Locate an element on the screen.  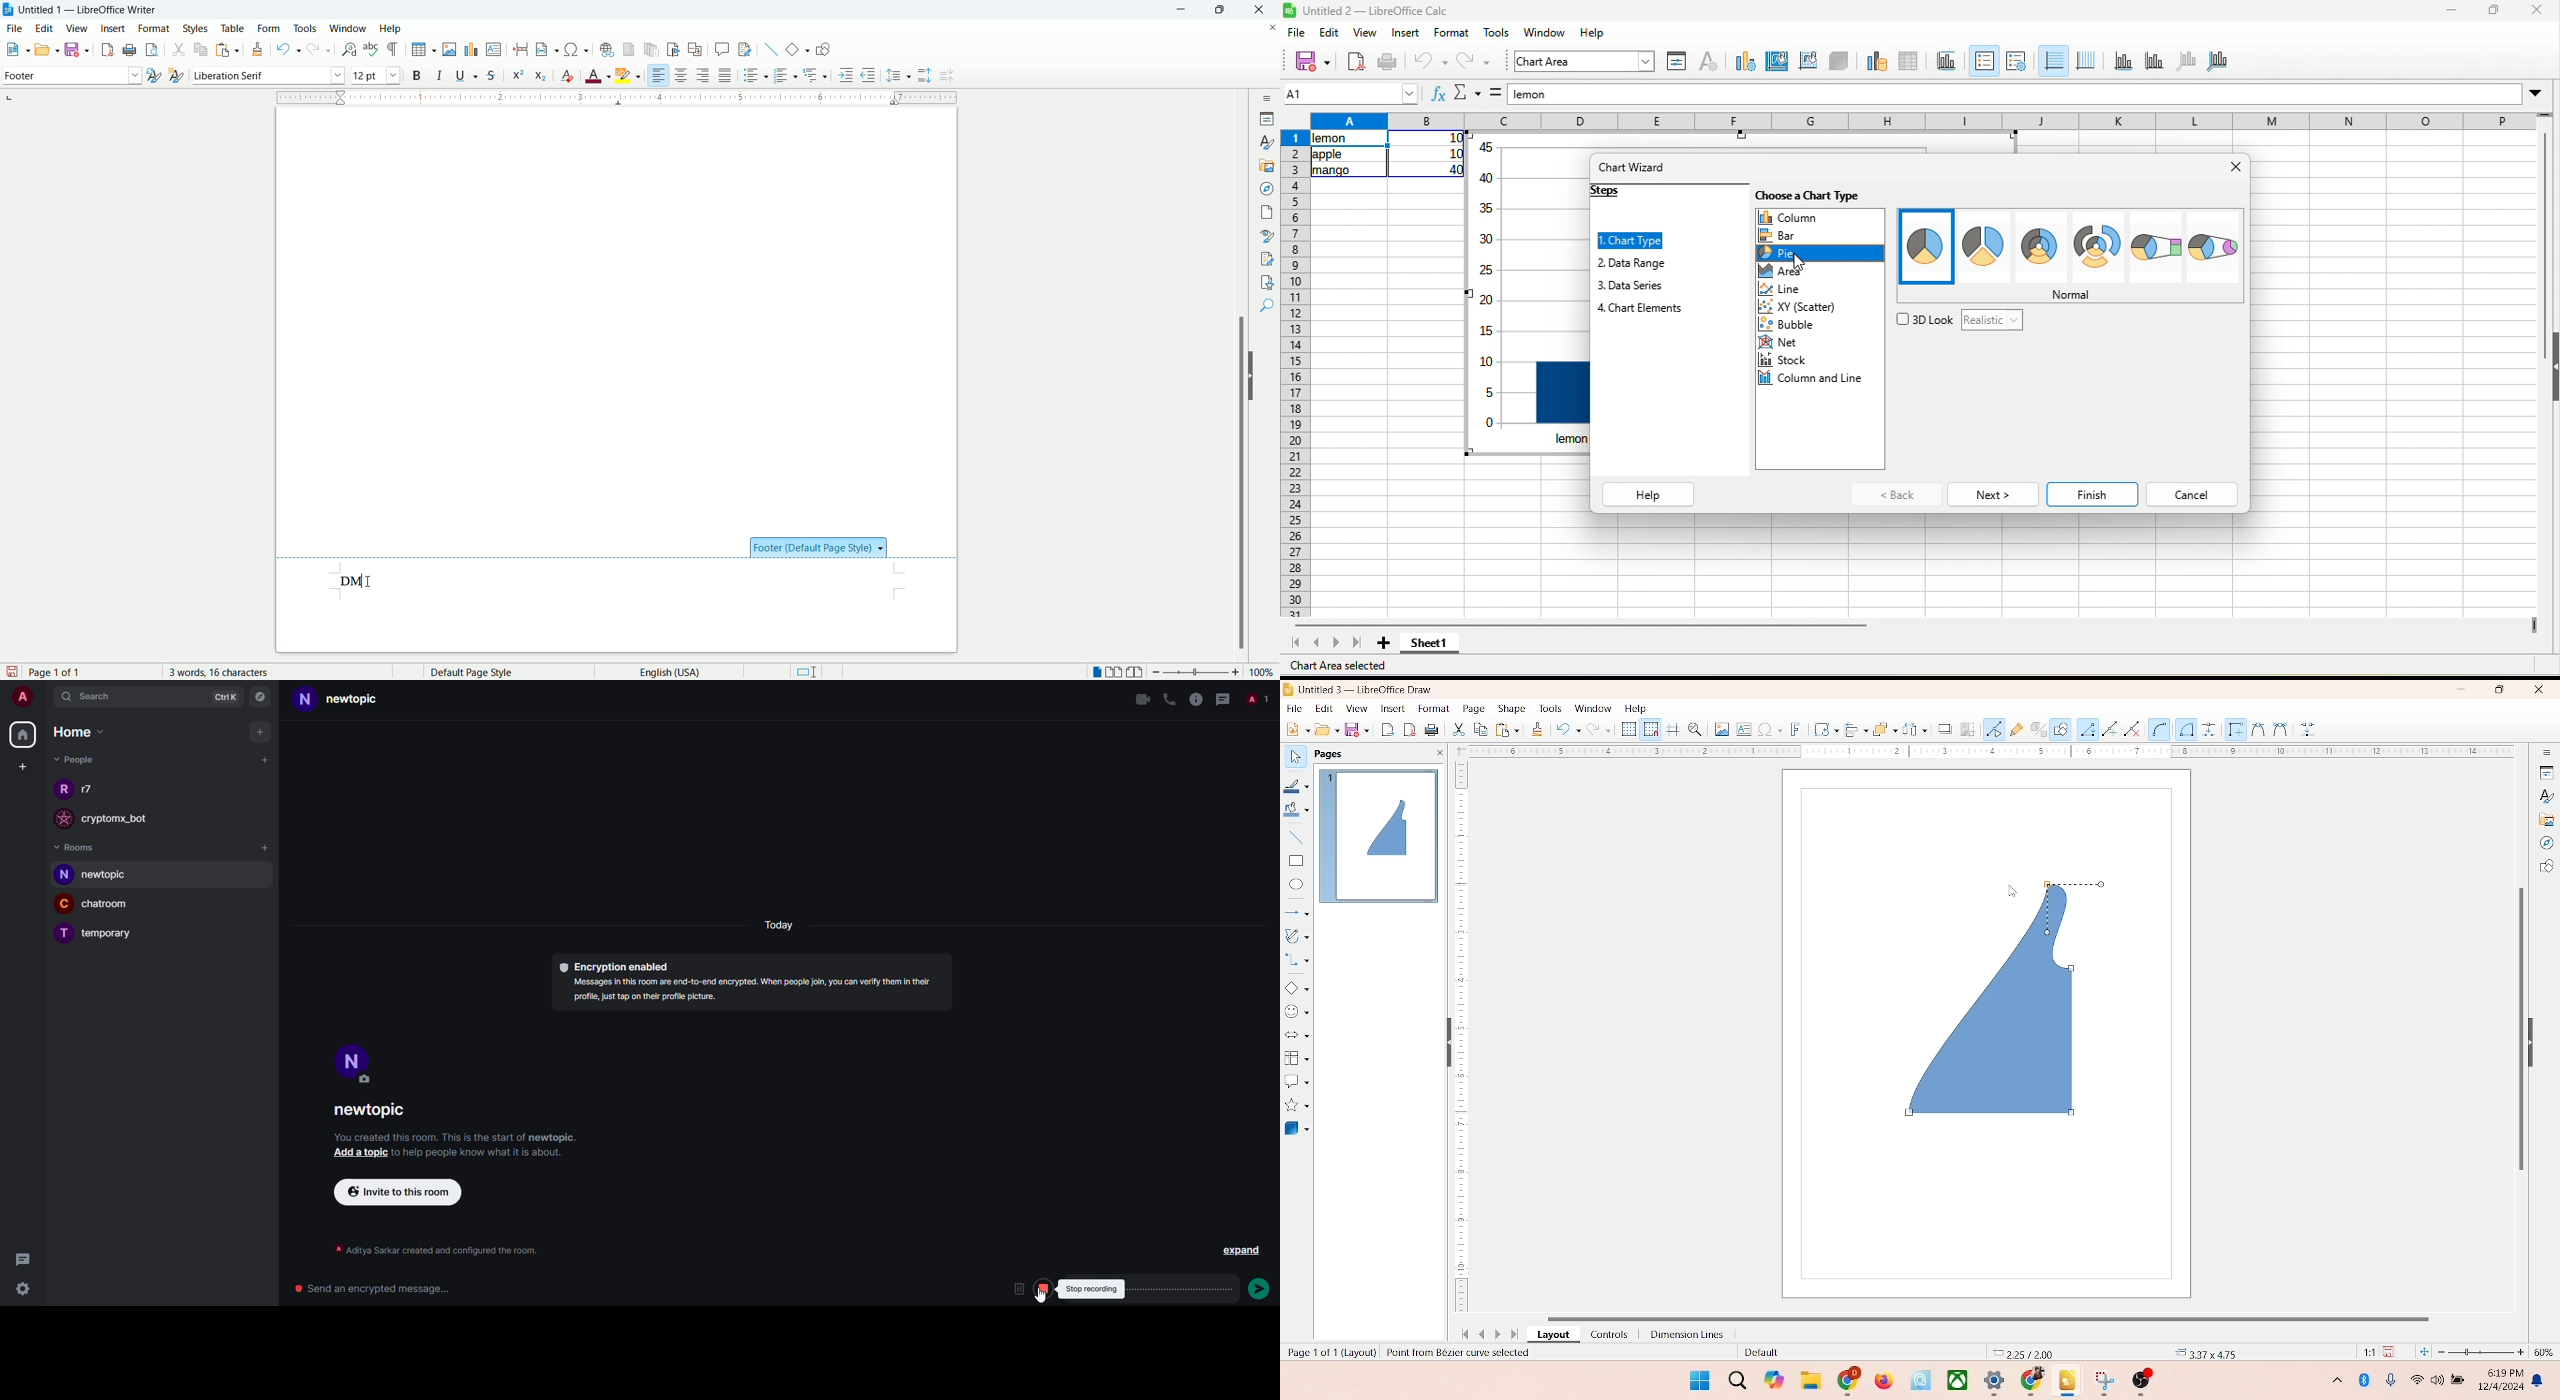
scroll to next slheet is located at coordinates (1336, 646).